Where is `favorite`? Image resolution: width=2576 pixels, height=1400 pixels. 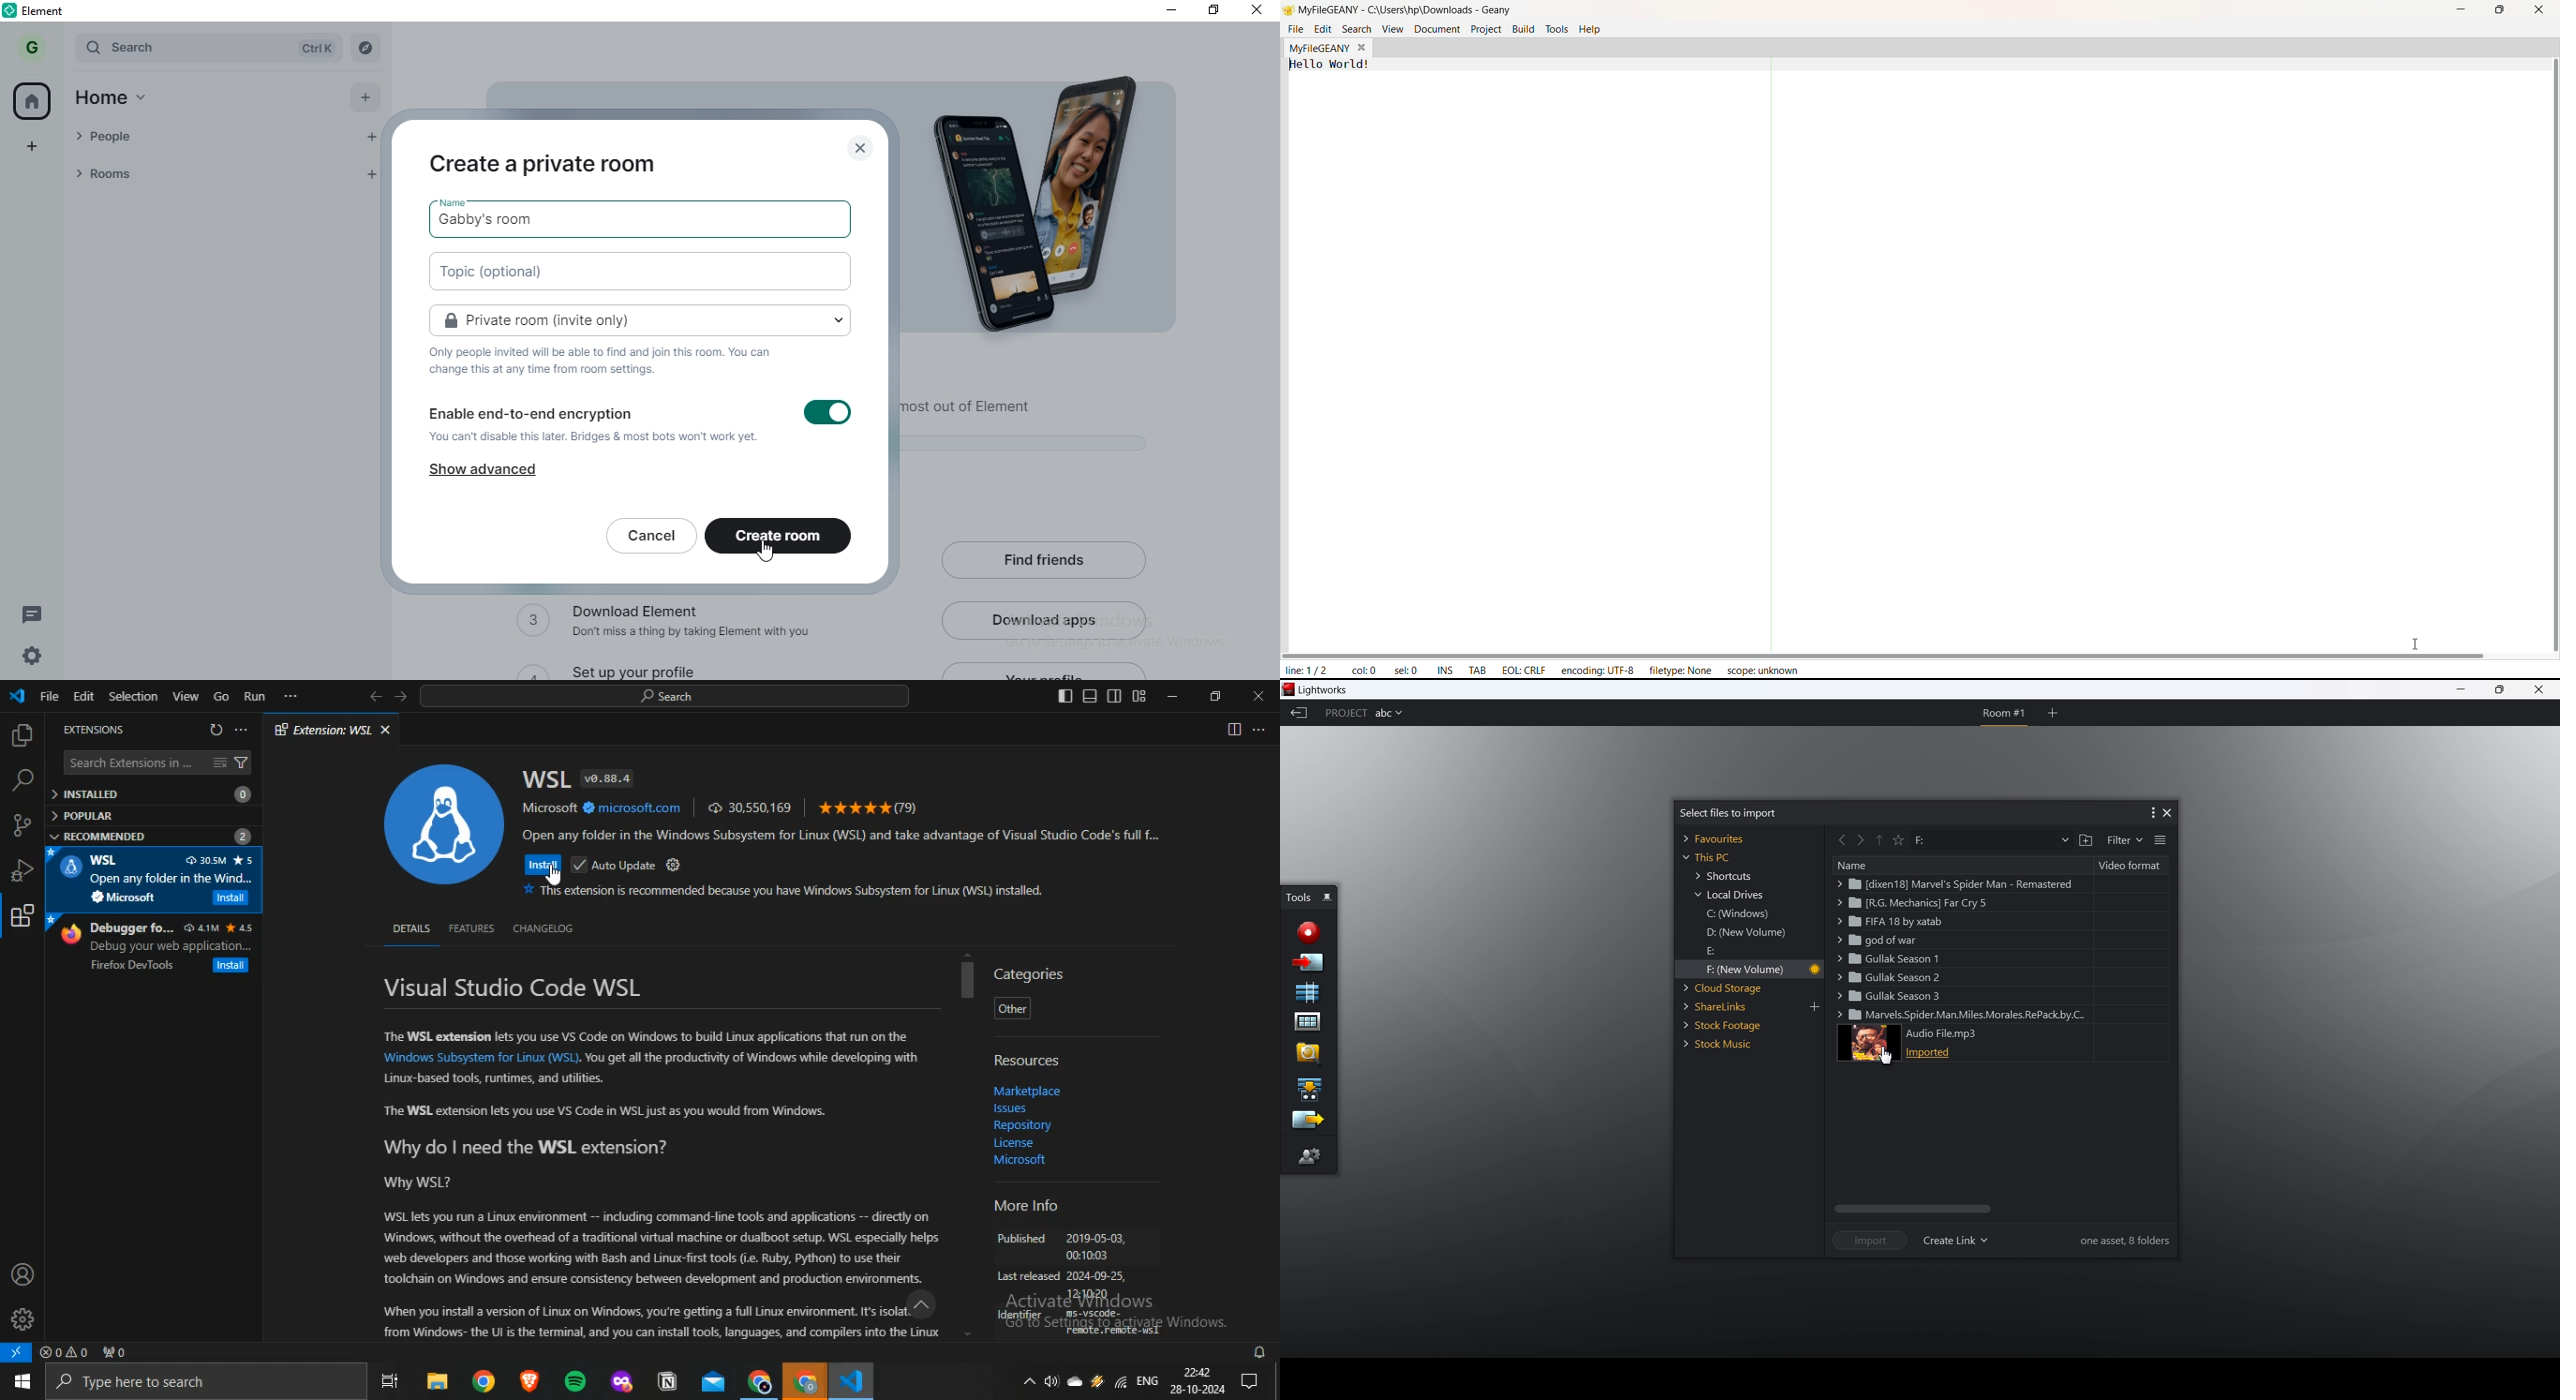 favorite is located at coordinates (1897, 841).